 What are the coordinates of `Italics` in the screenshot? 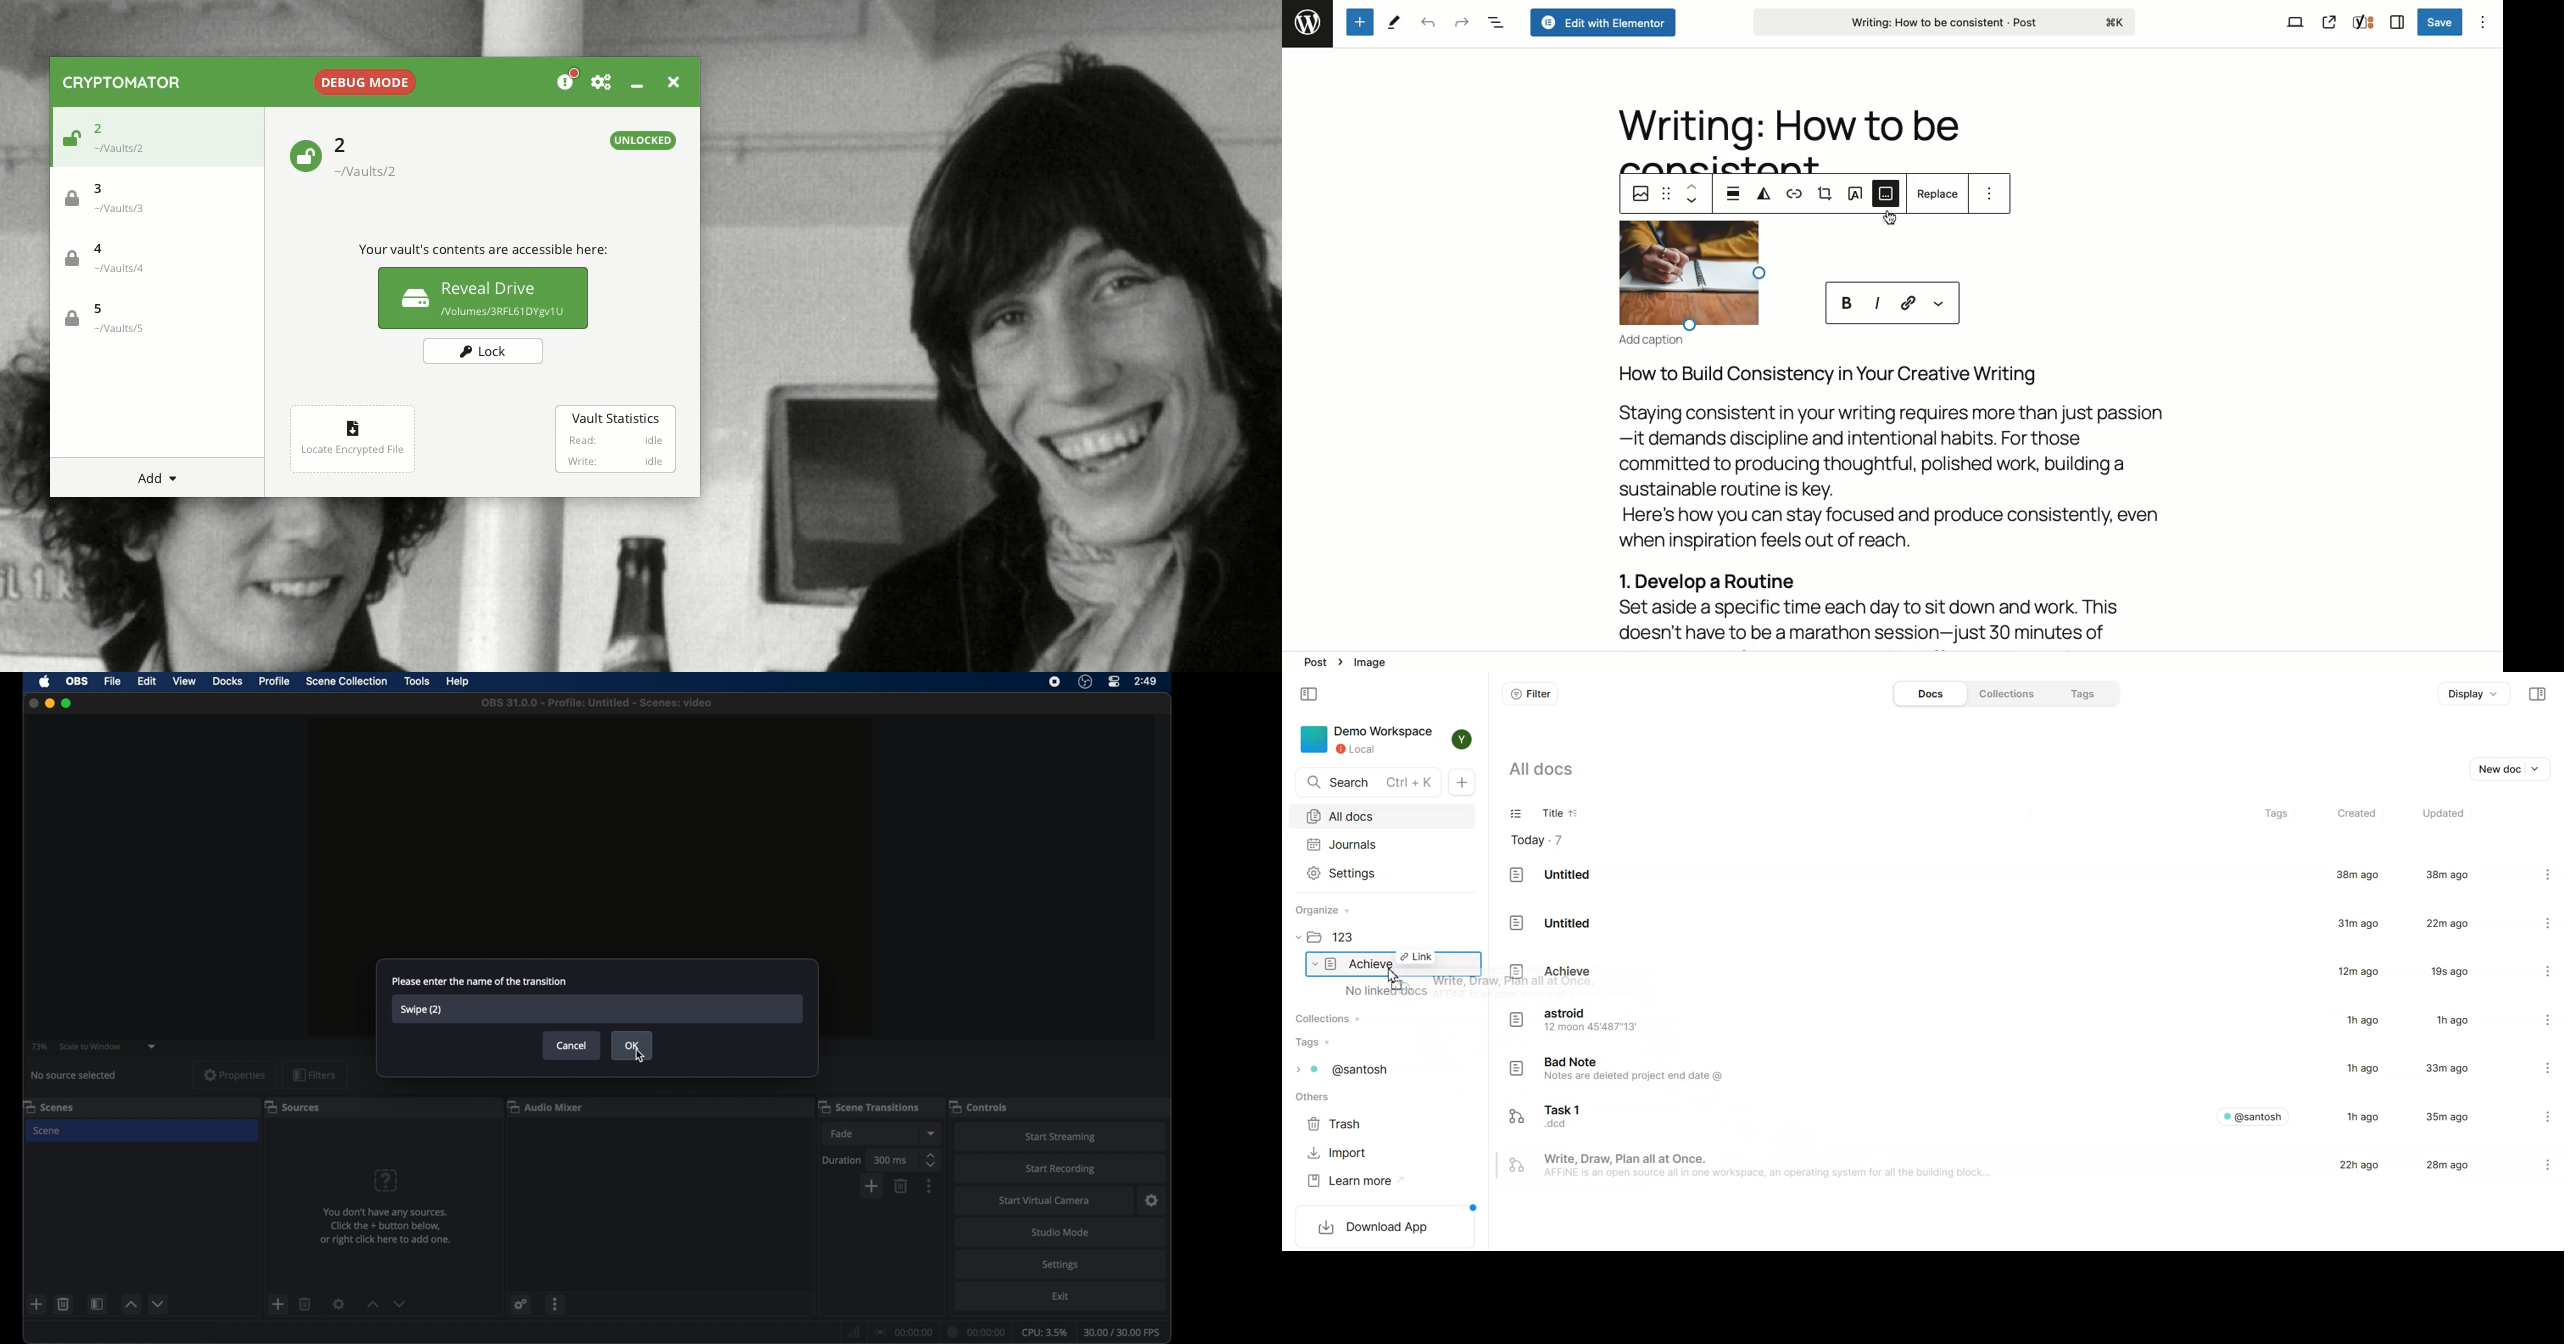 It's located at (1877, 303).